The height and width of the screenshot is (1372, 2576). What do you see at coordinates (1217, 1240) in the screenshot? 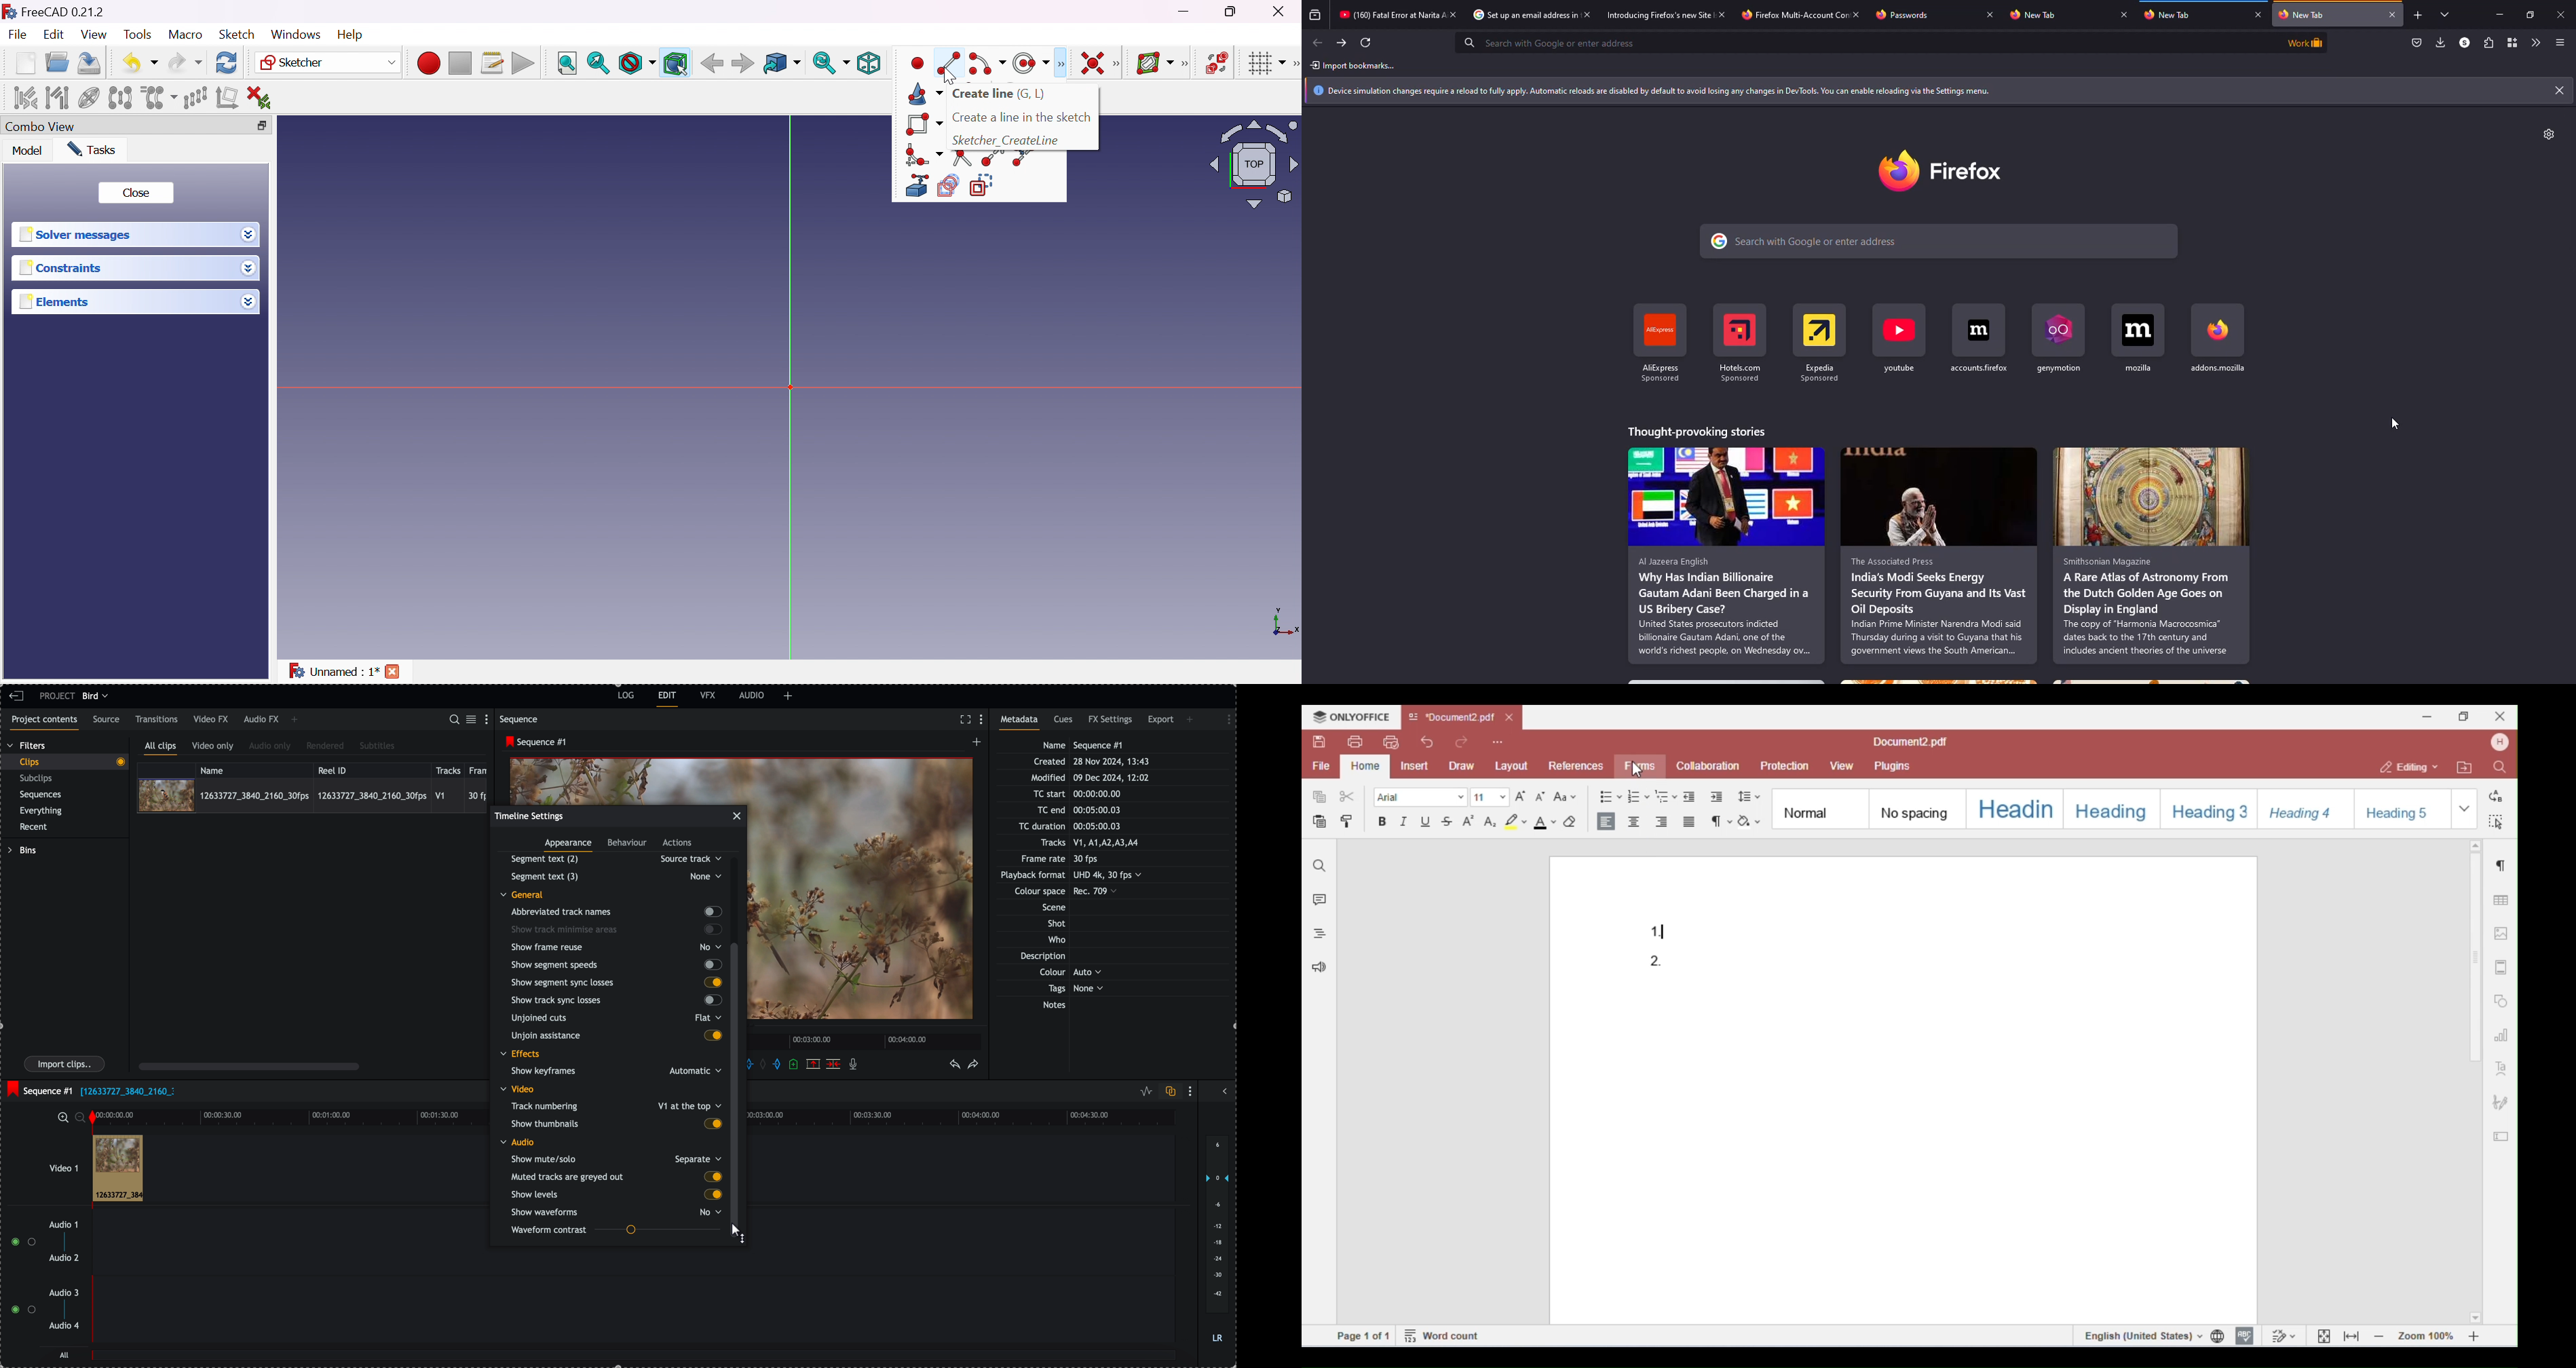
I see `audio output level (d/B)` at bounding box center [1217, 1240].